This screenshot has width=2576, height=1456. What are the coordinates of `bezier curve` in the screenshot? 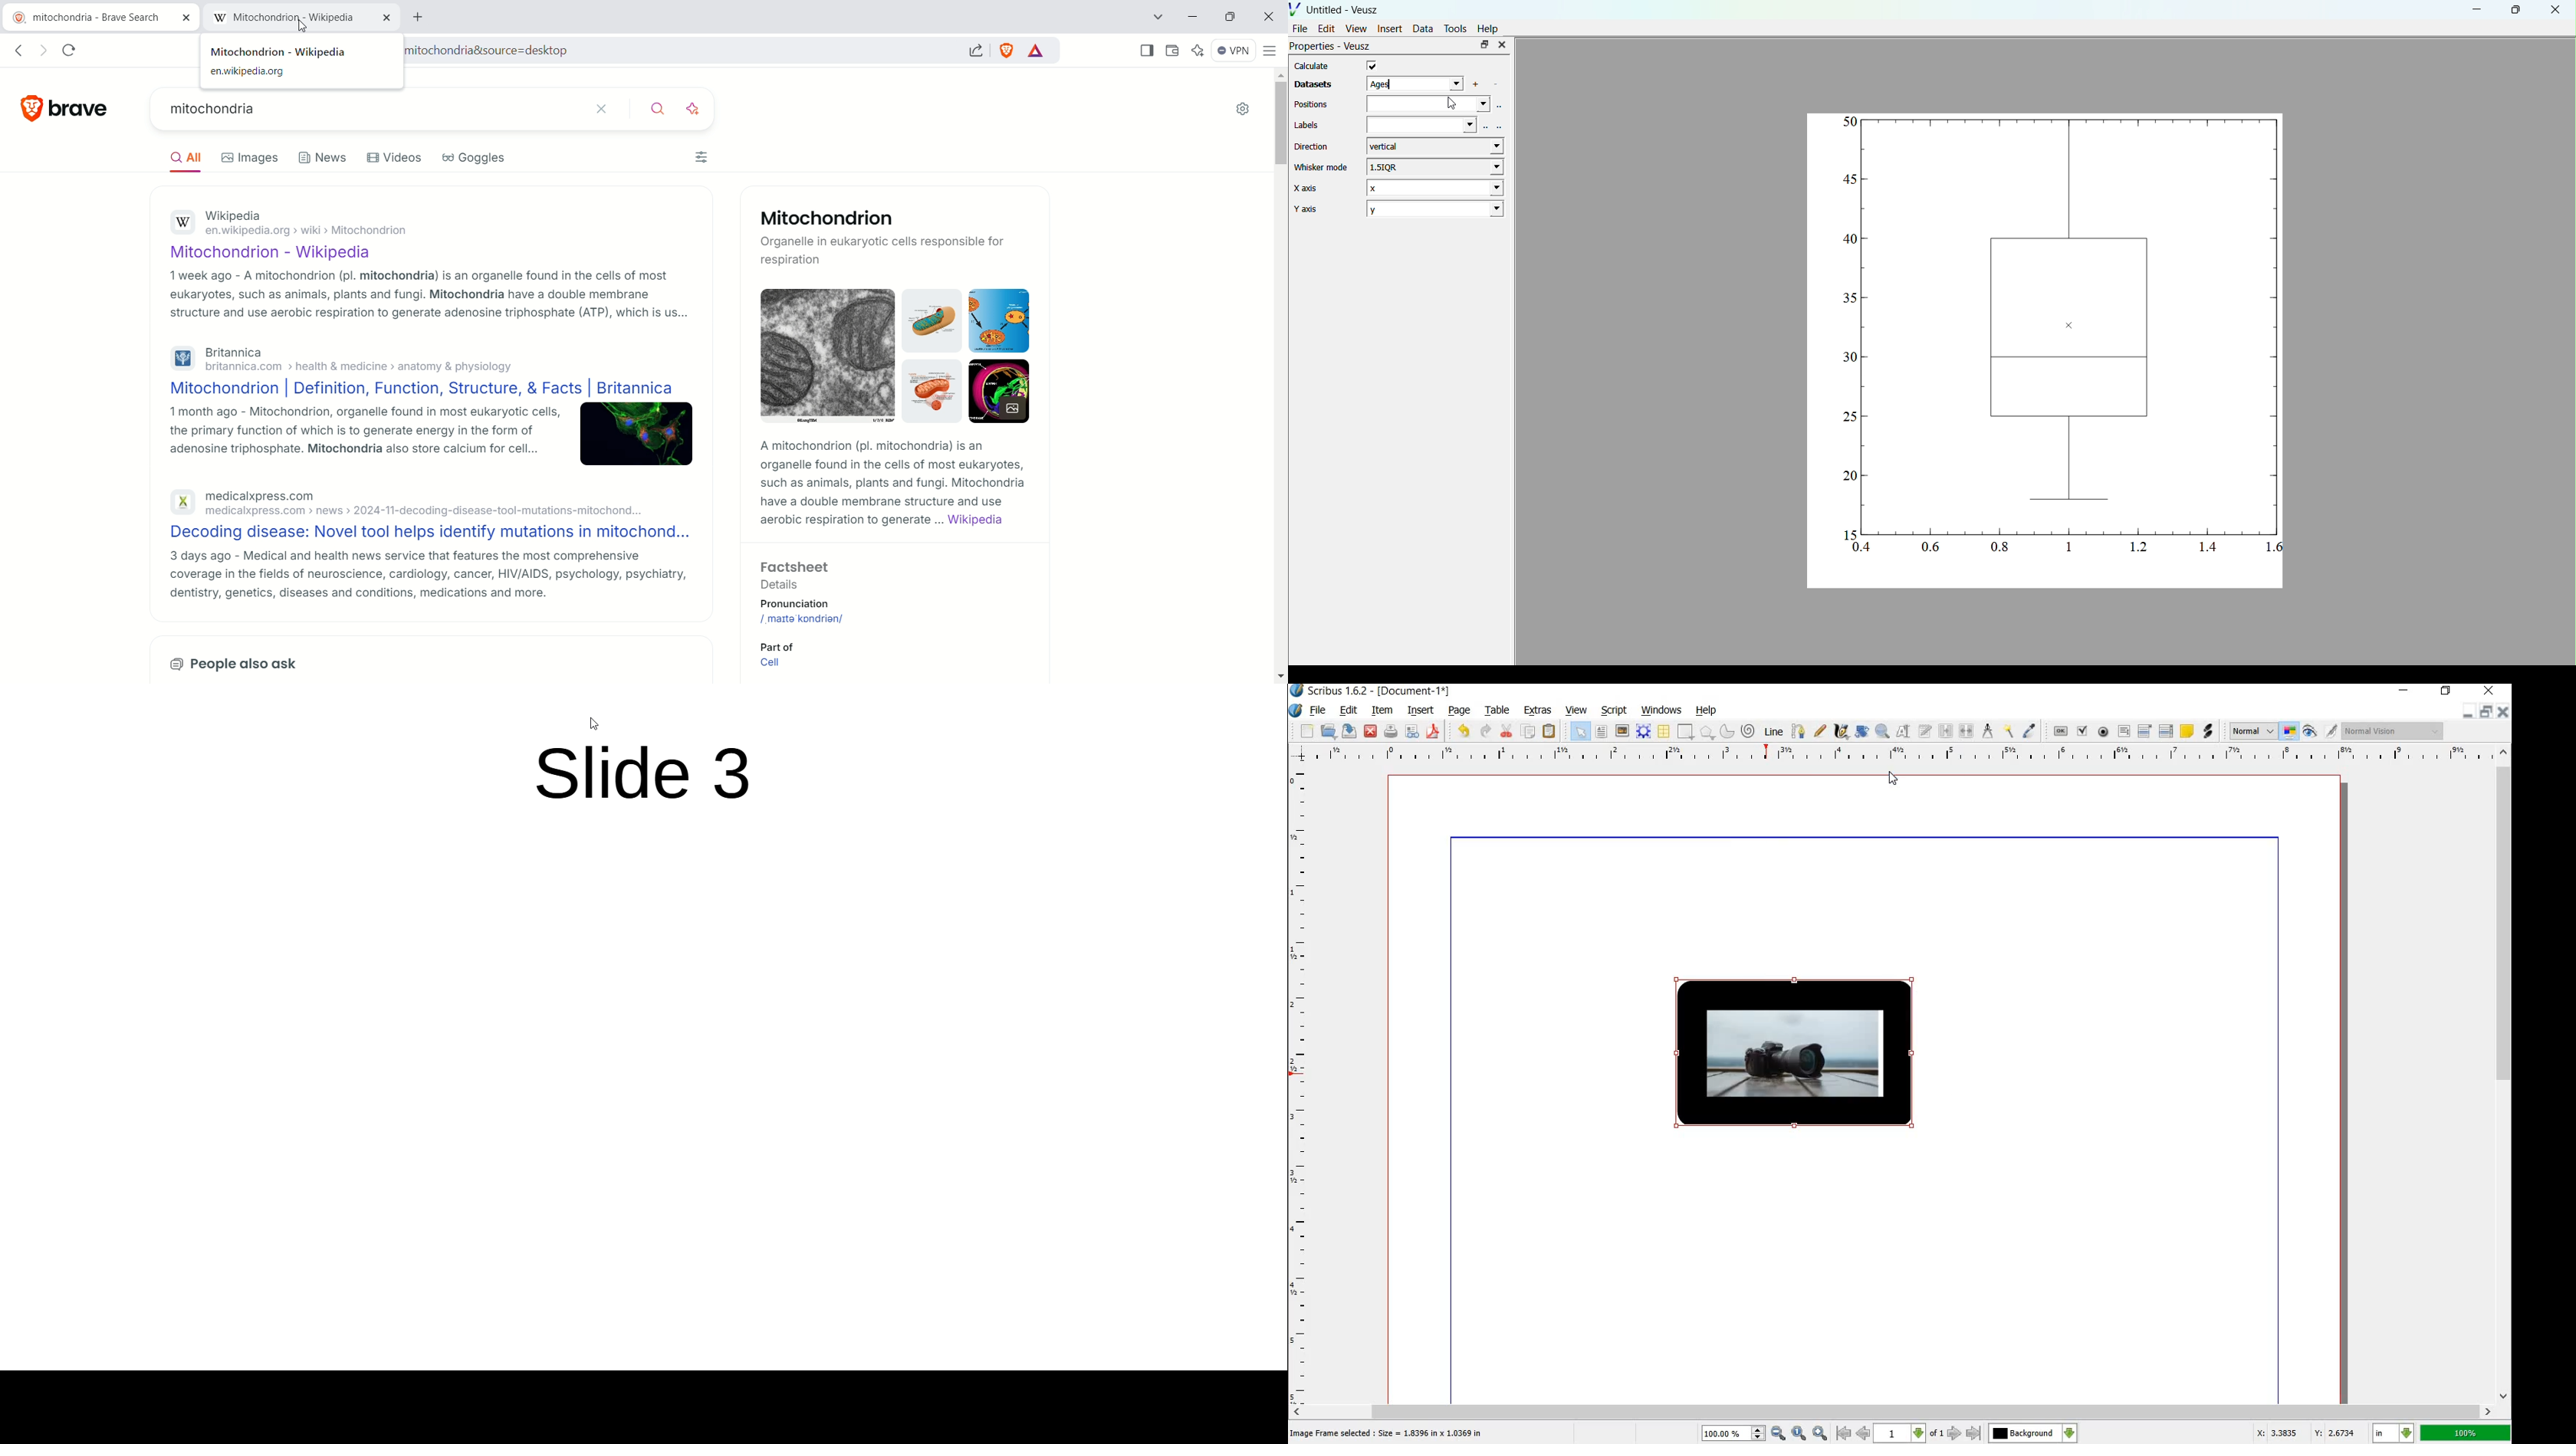 It's located at (1796, 732).